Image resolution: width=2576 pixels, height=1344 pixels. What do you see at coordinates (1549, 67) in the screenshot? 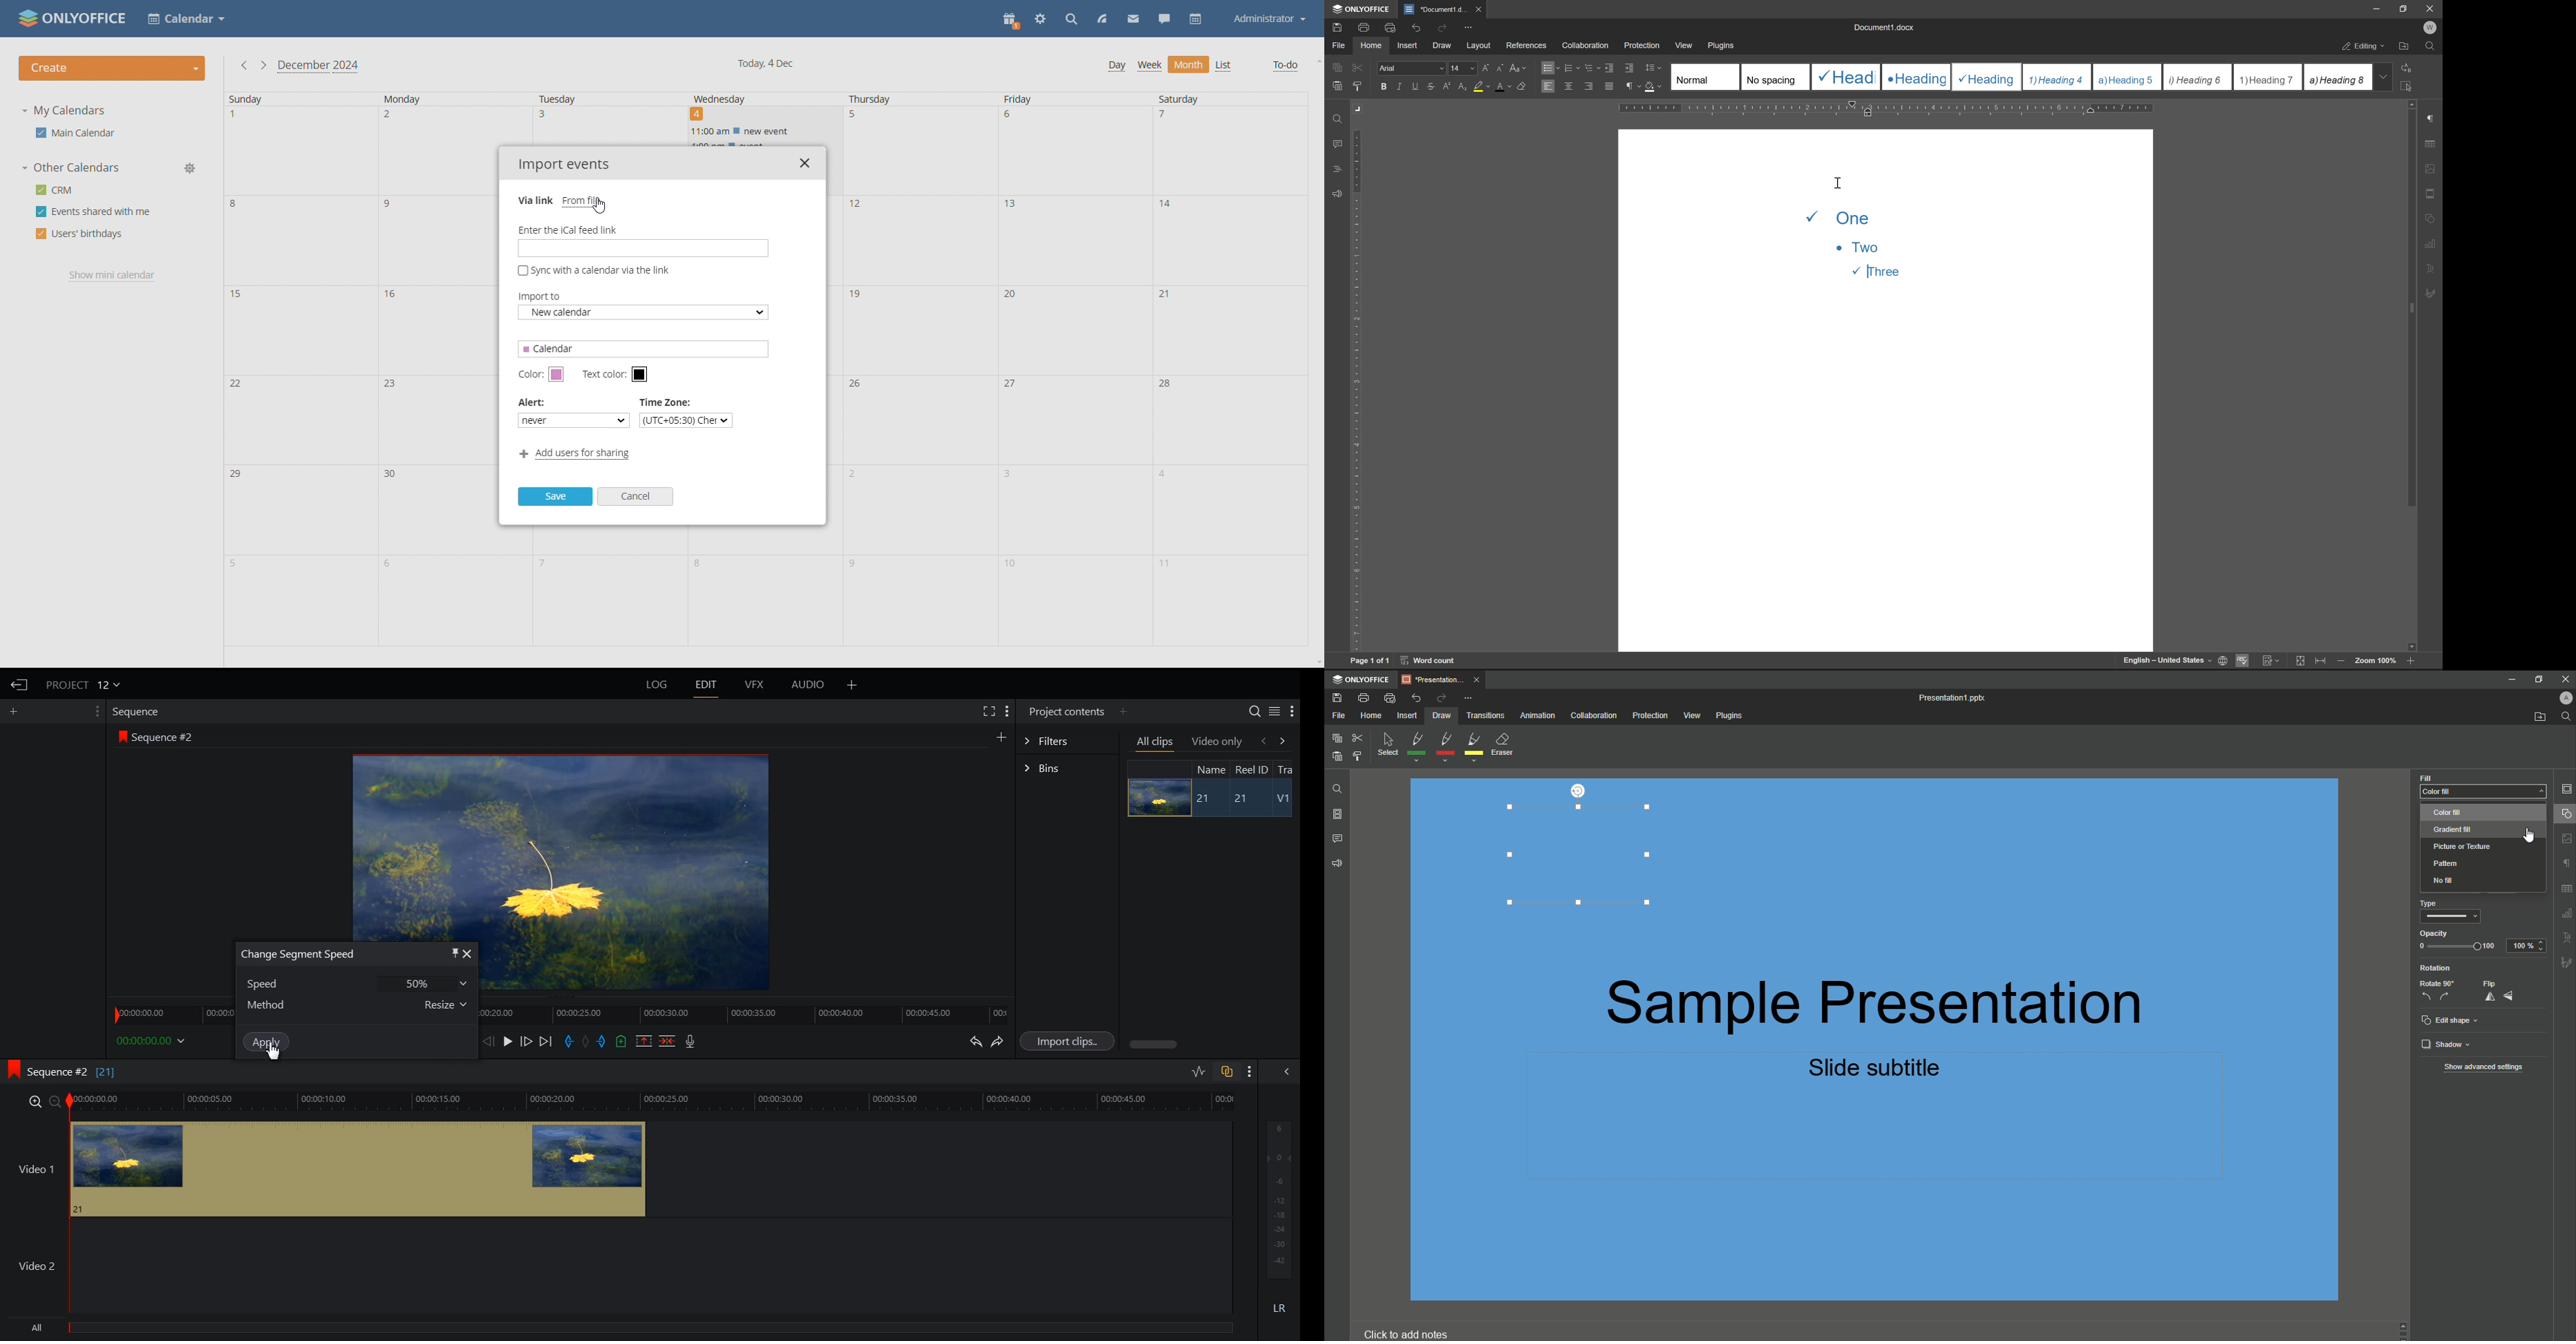
I see `bullets` at bounding box center [1549, 67].